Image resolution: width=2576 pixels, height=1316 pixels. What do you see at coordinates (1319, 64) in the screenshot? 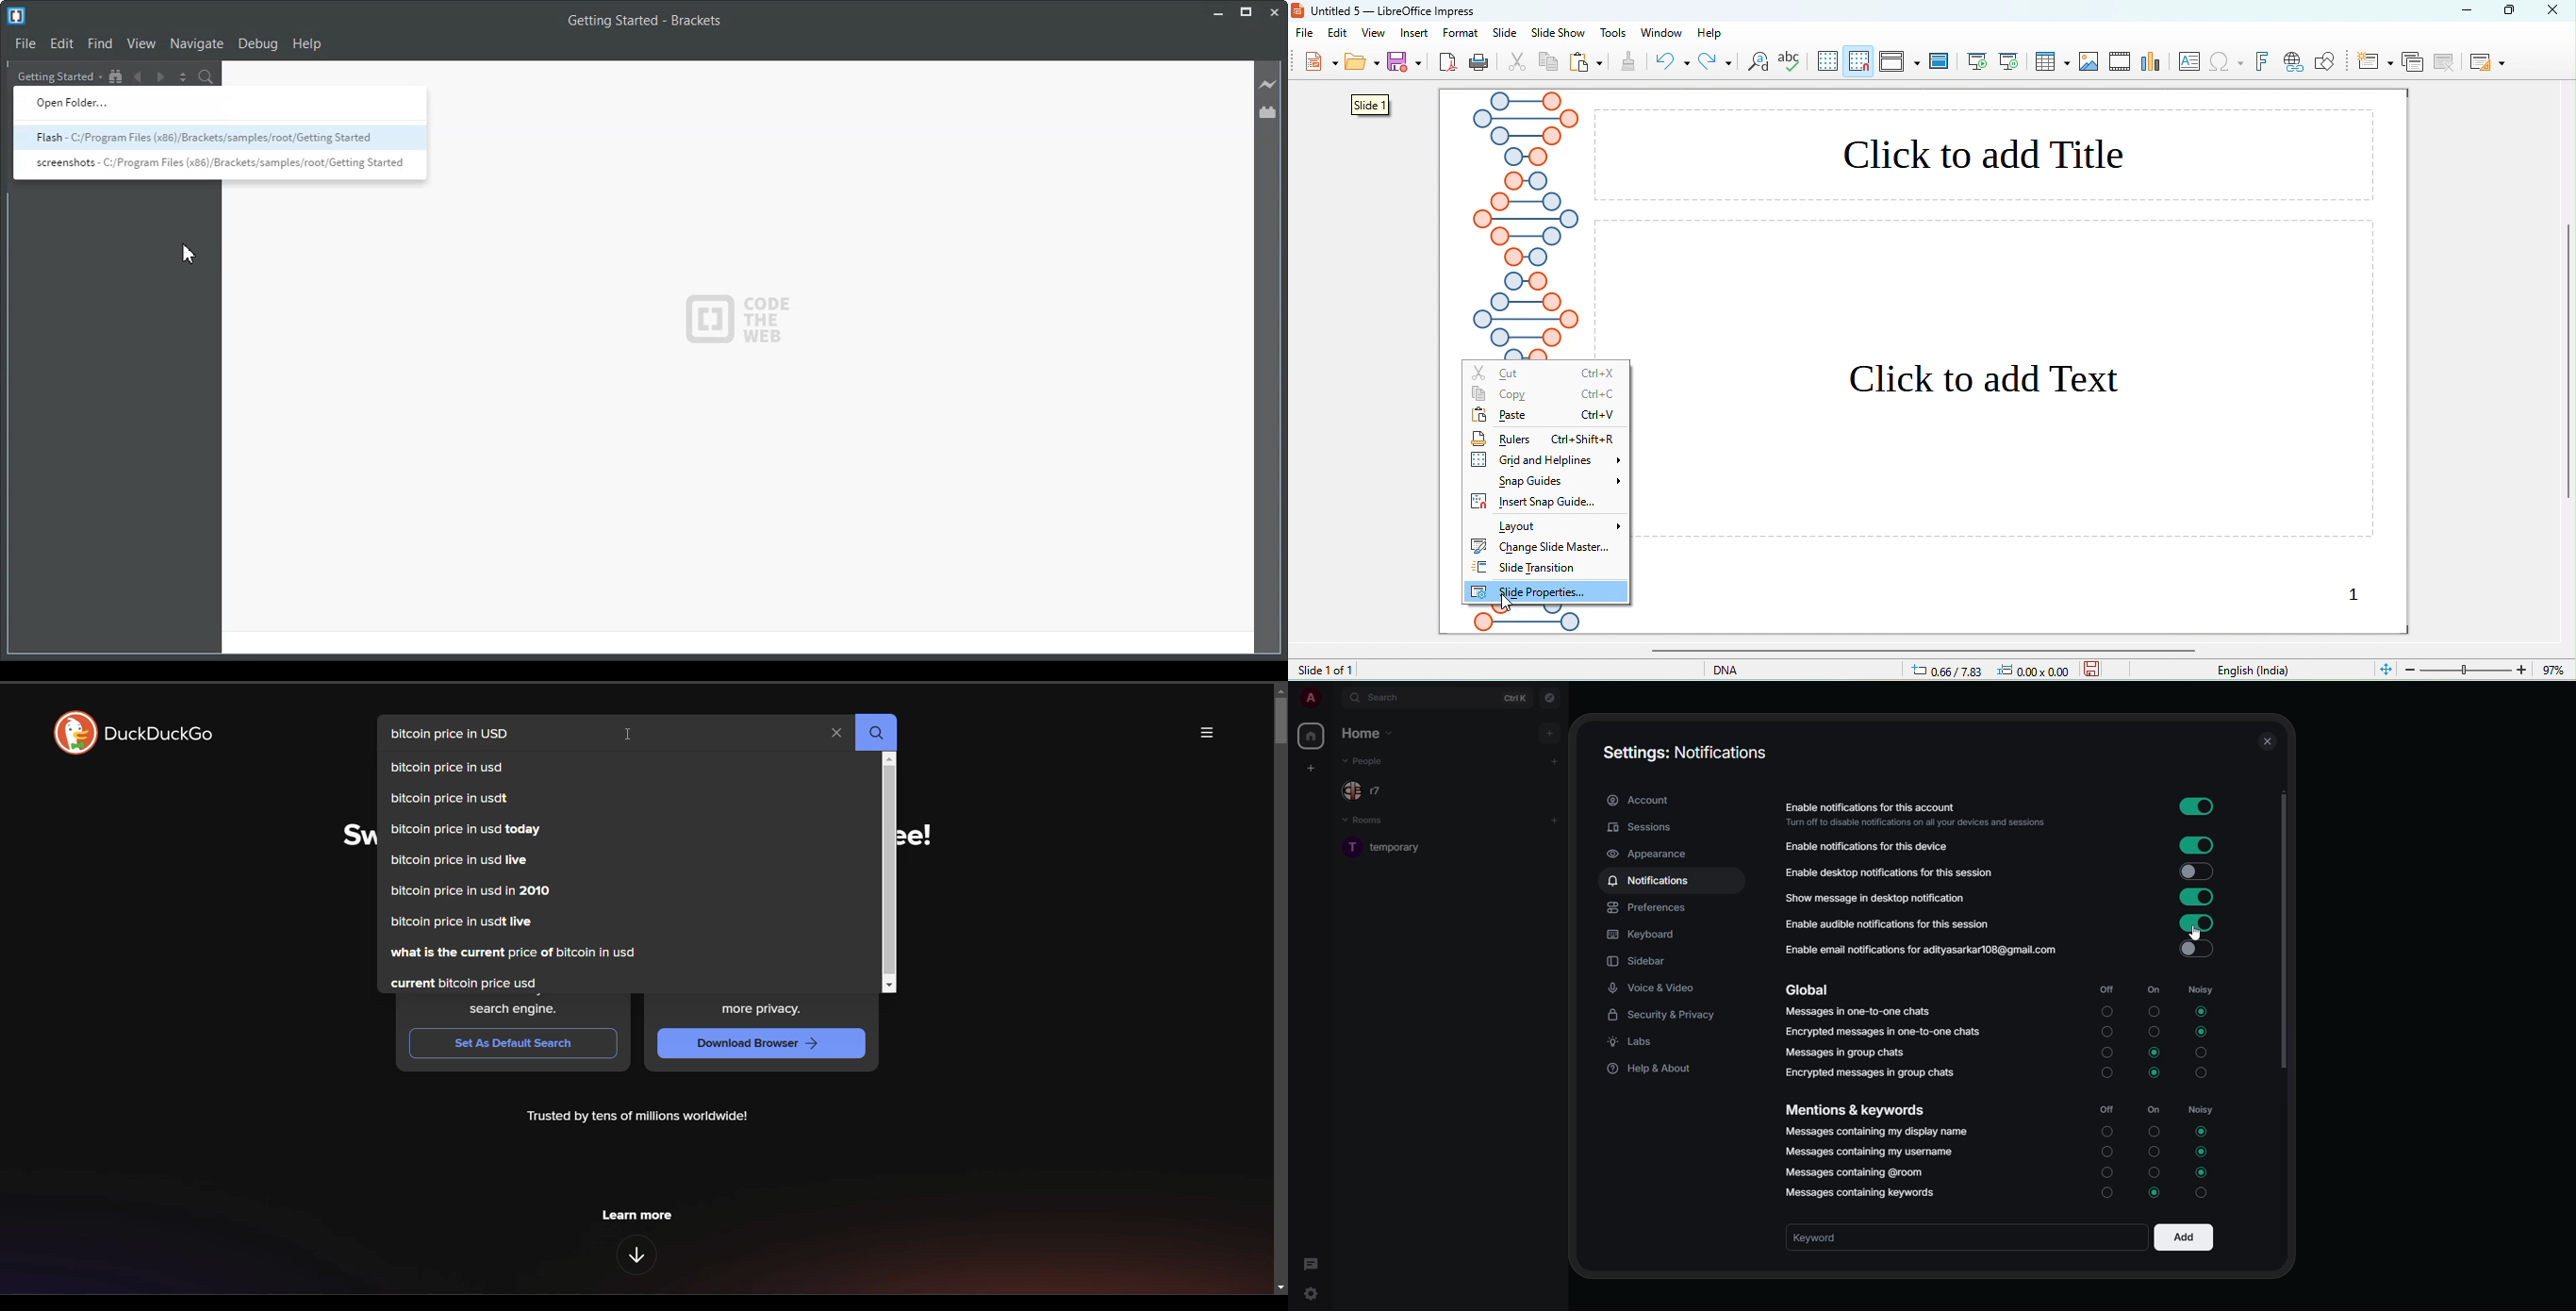
I see `new` at bounding box center [1319, 64].